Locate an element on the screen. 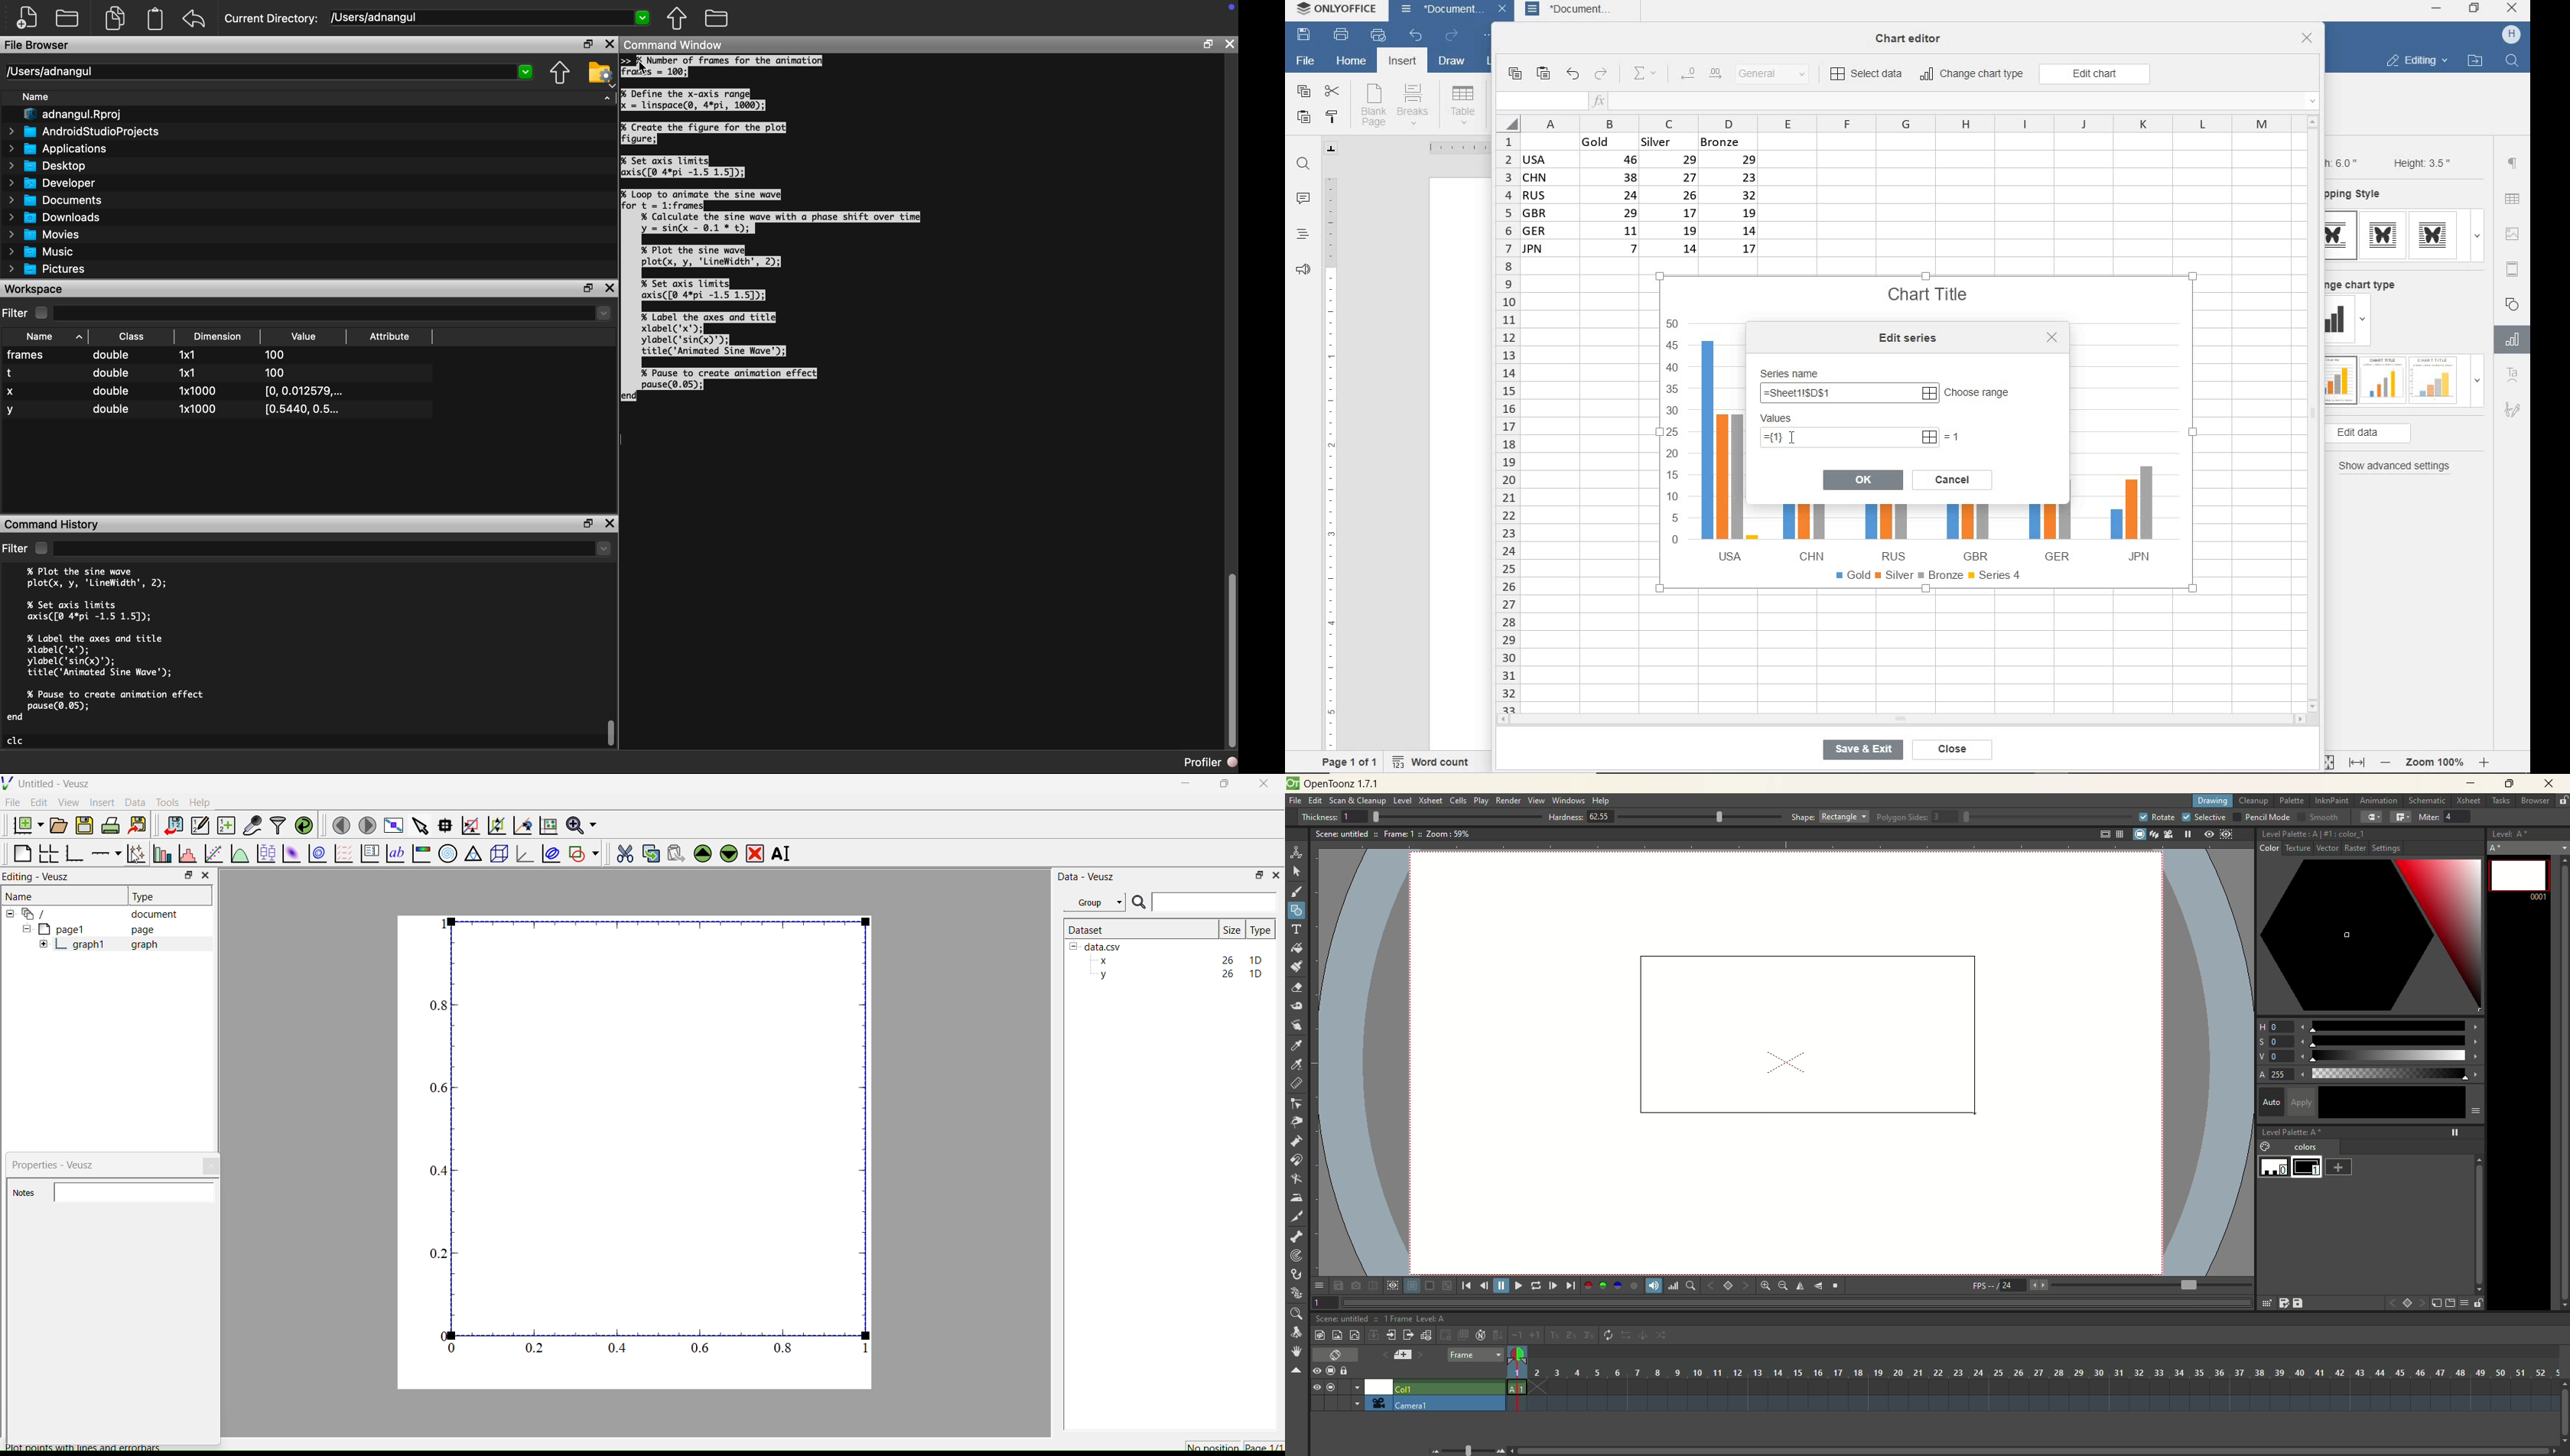 The height and width of the screenshot is (1456, 2576). col1 is located at coordinates (1448, 1385).